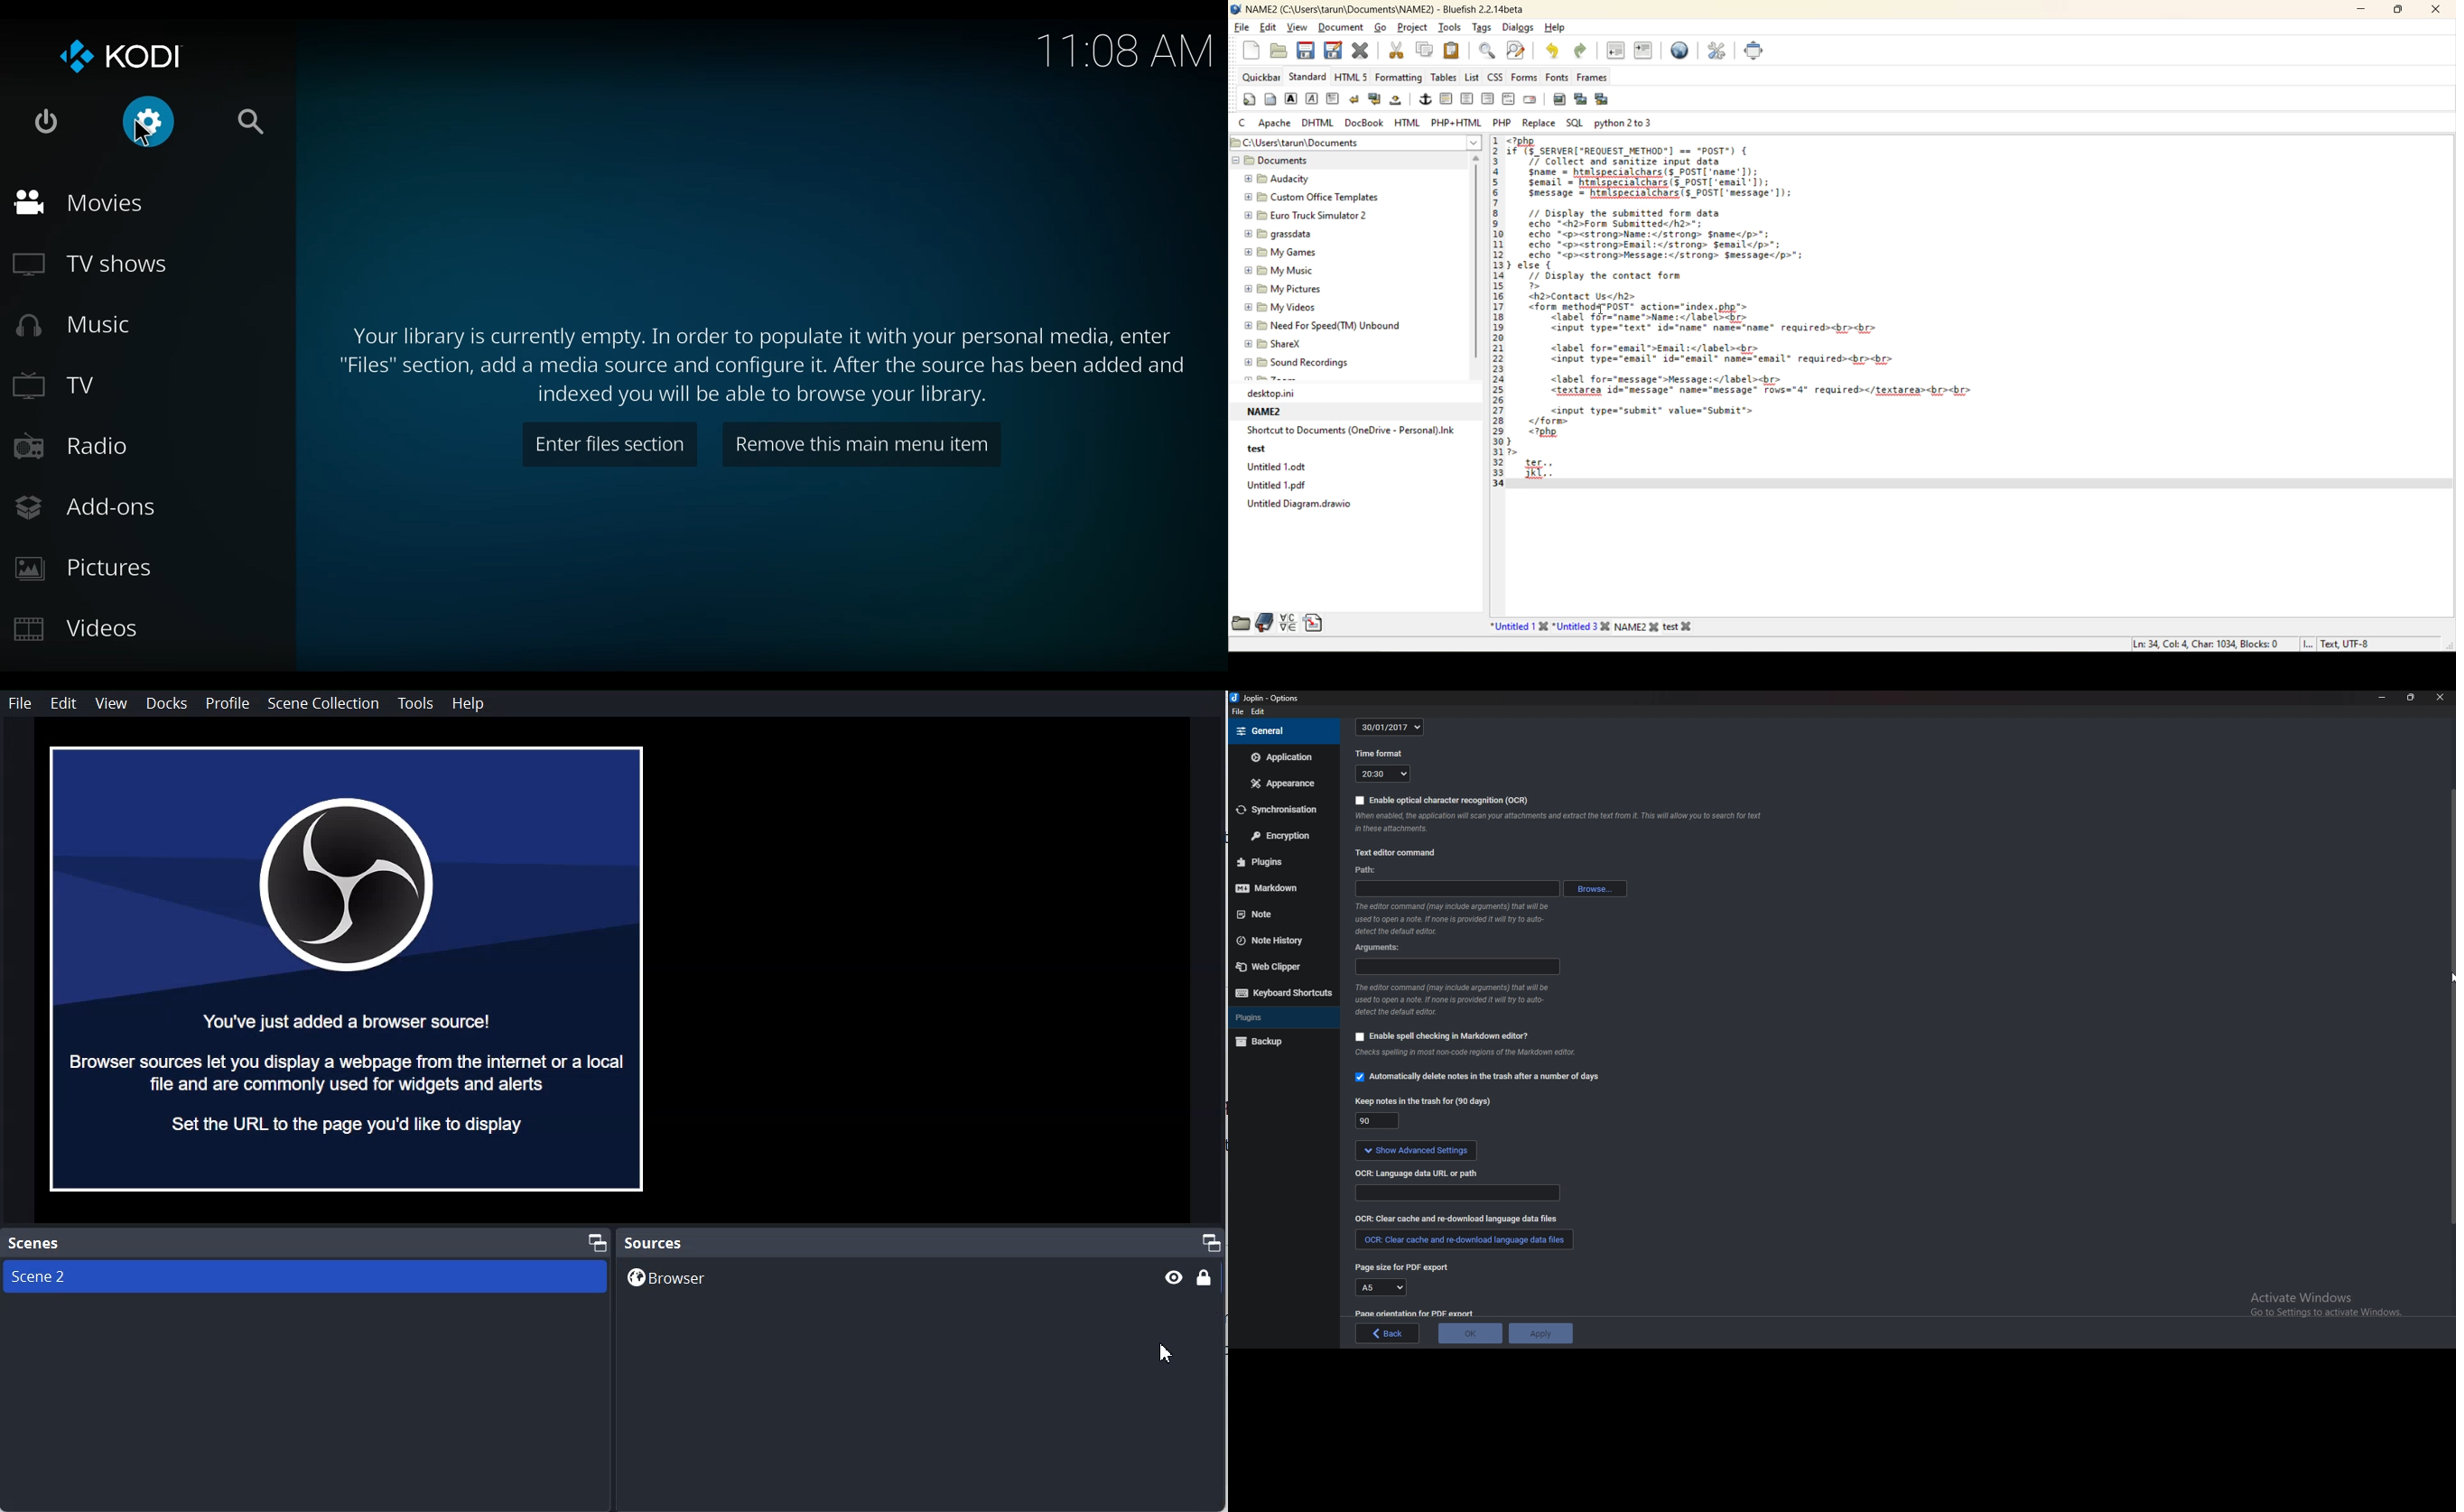 The image size is (2464, 1512). Describe the element at coordinates (1580, 99) in the screenshot. I see `insert thumbnail` at that location.